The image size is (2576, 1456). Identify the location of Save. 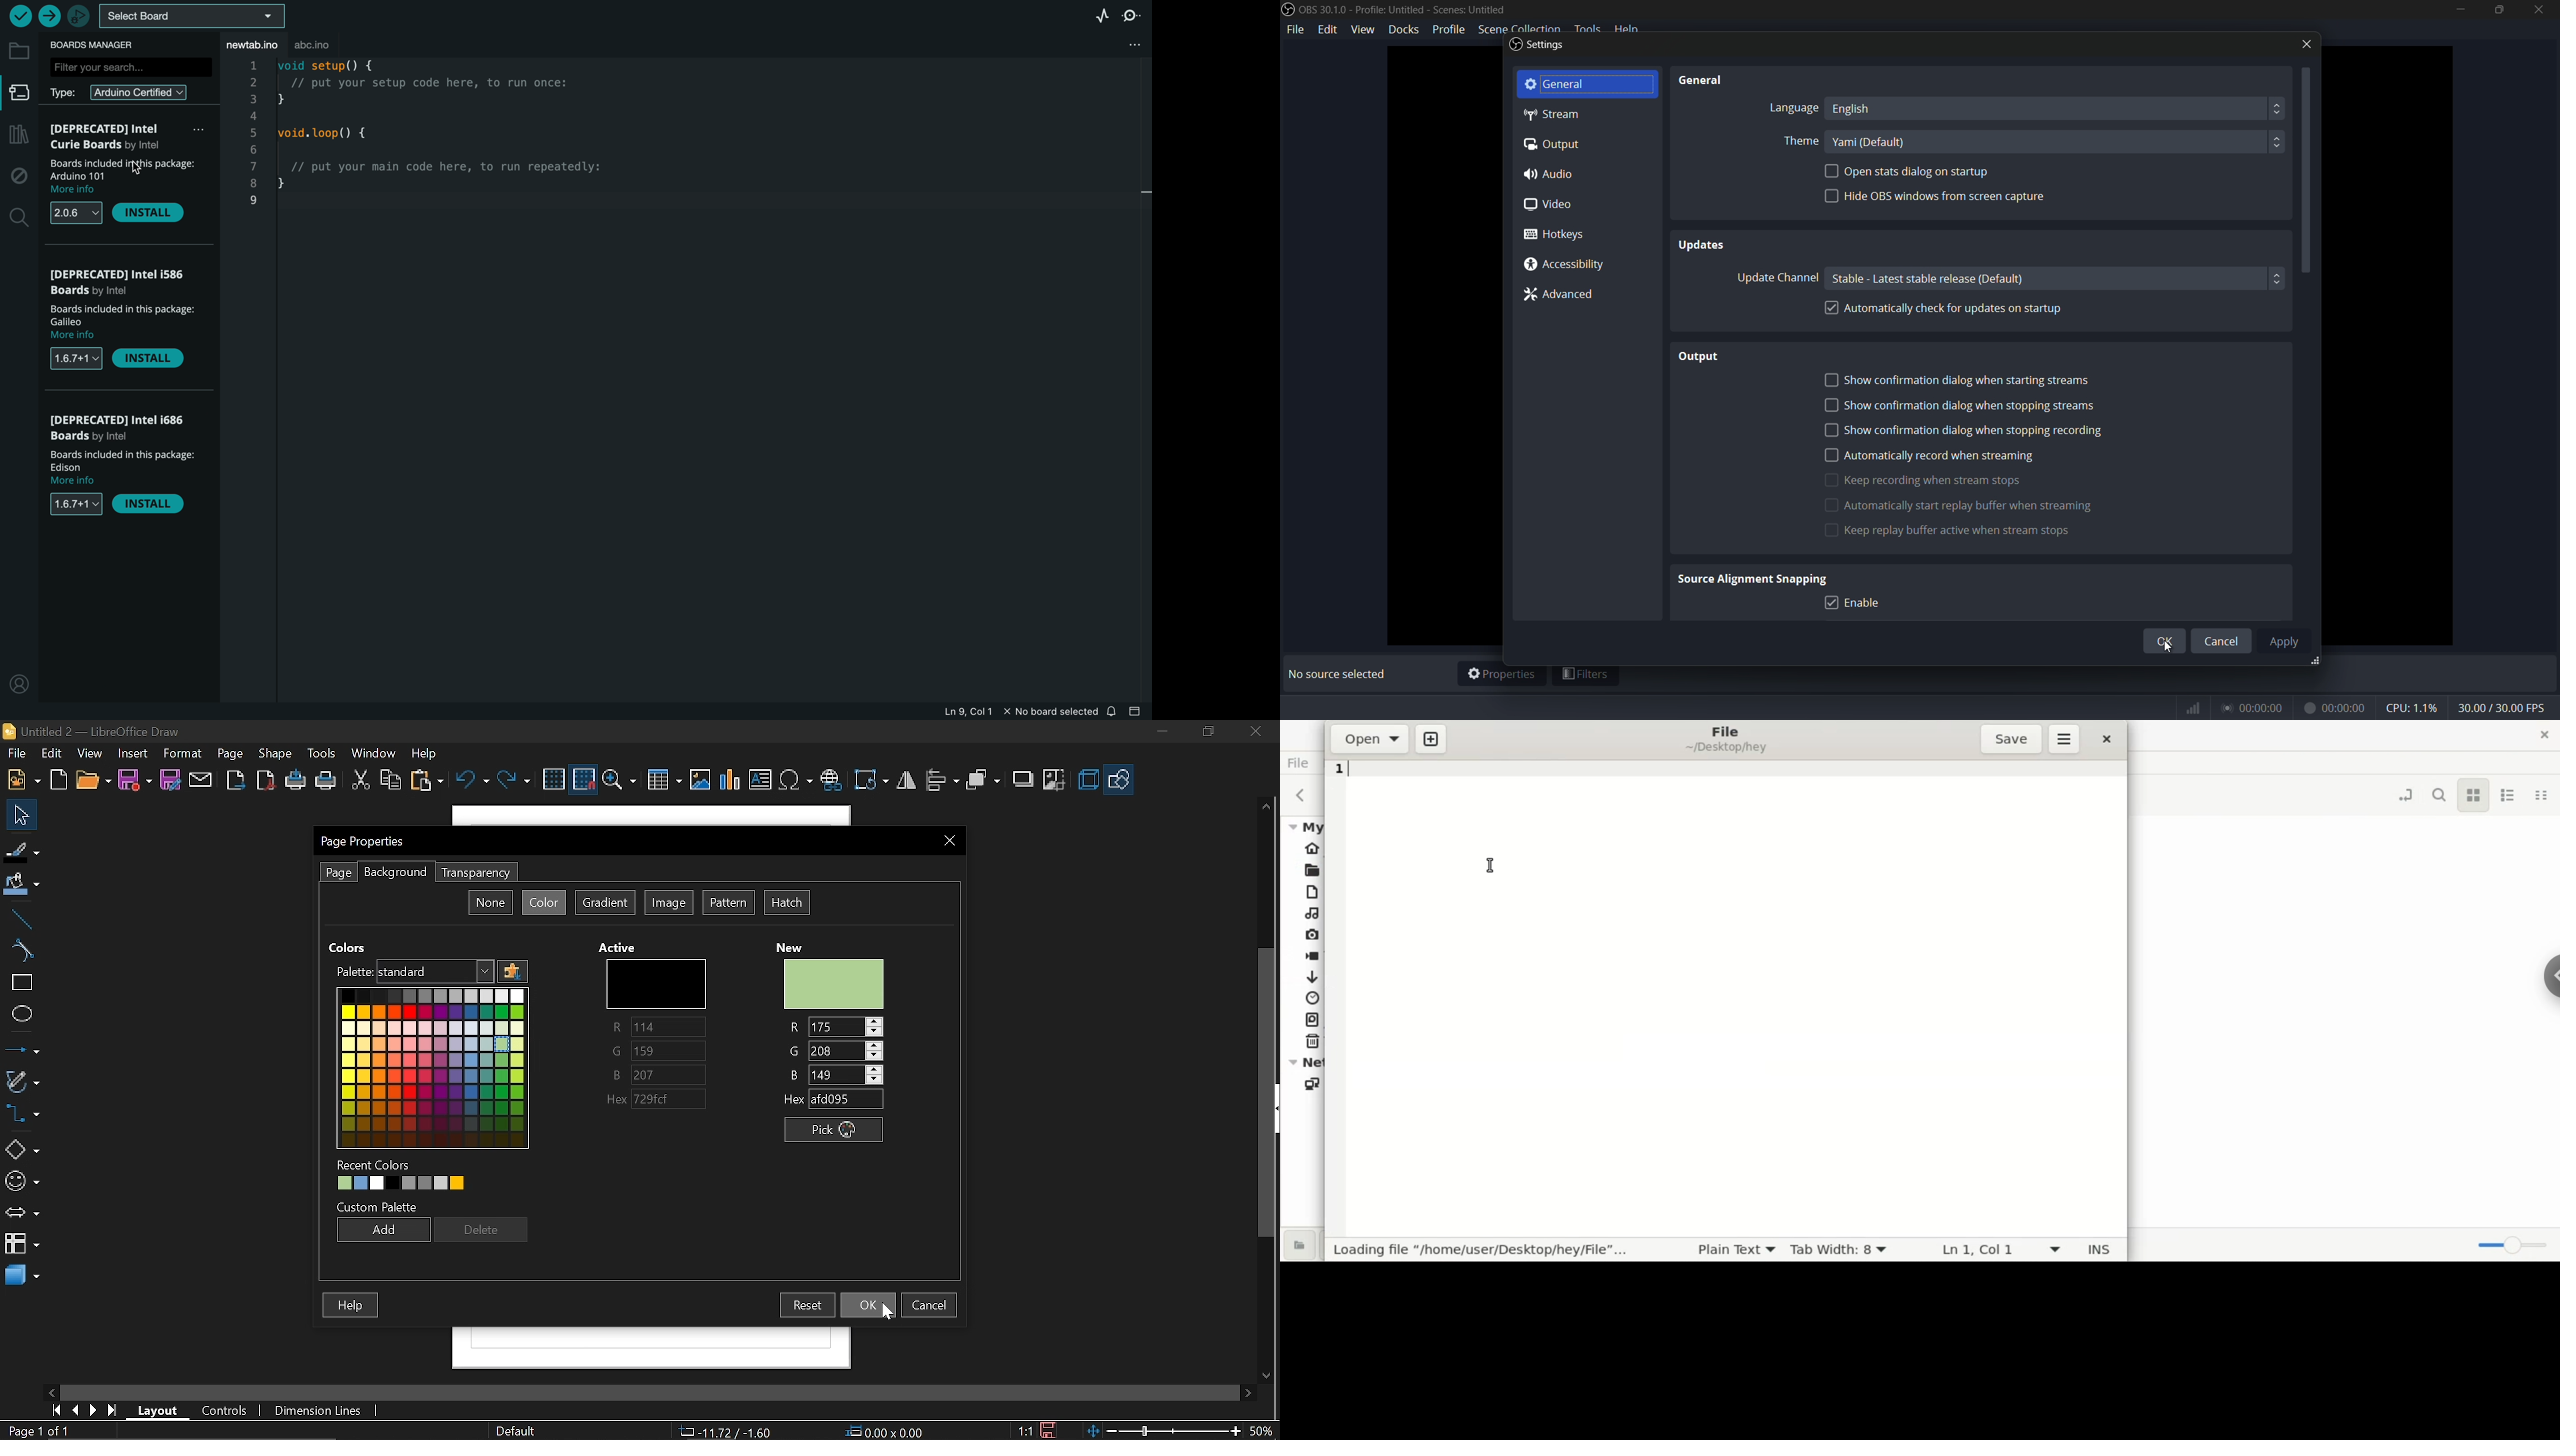
(1049, 1430).